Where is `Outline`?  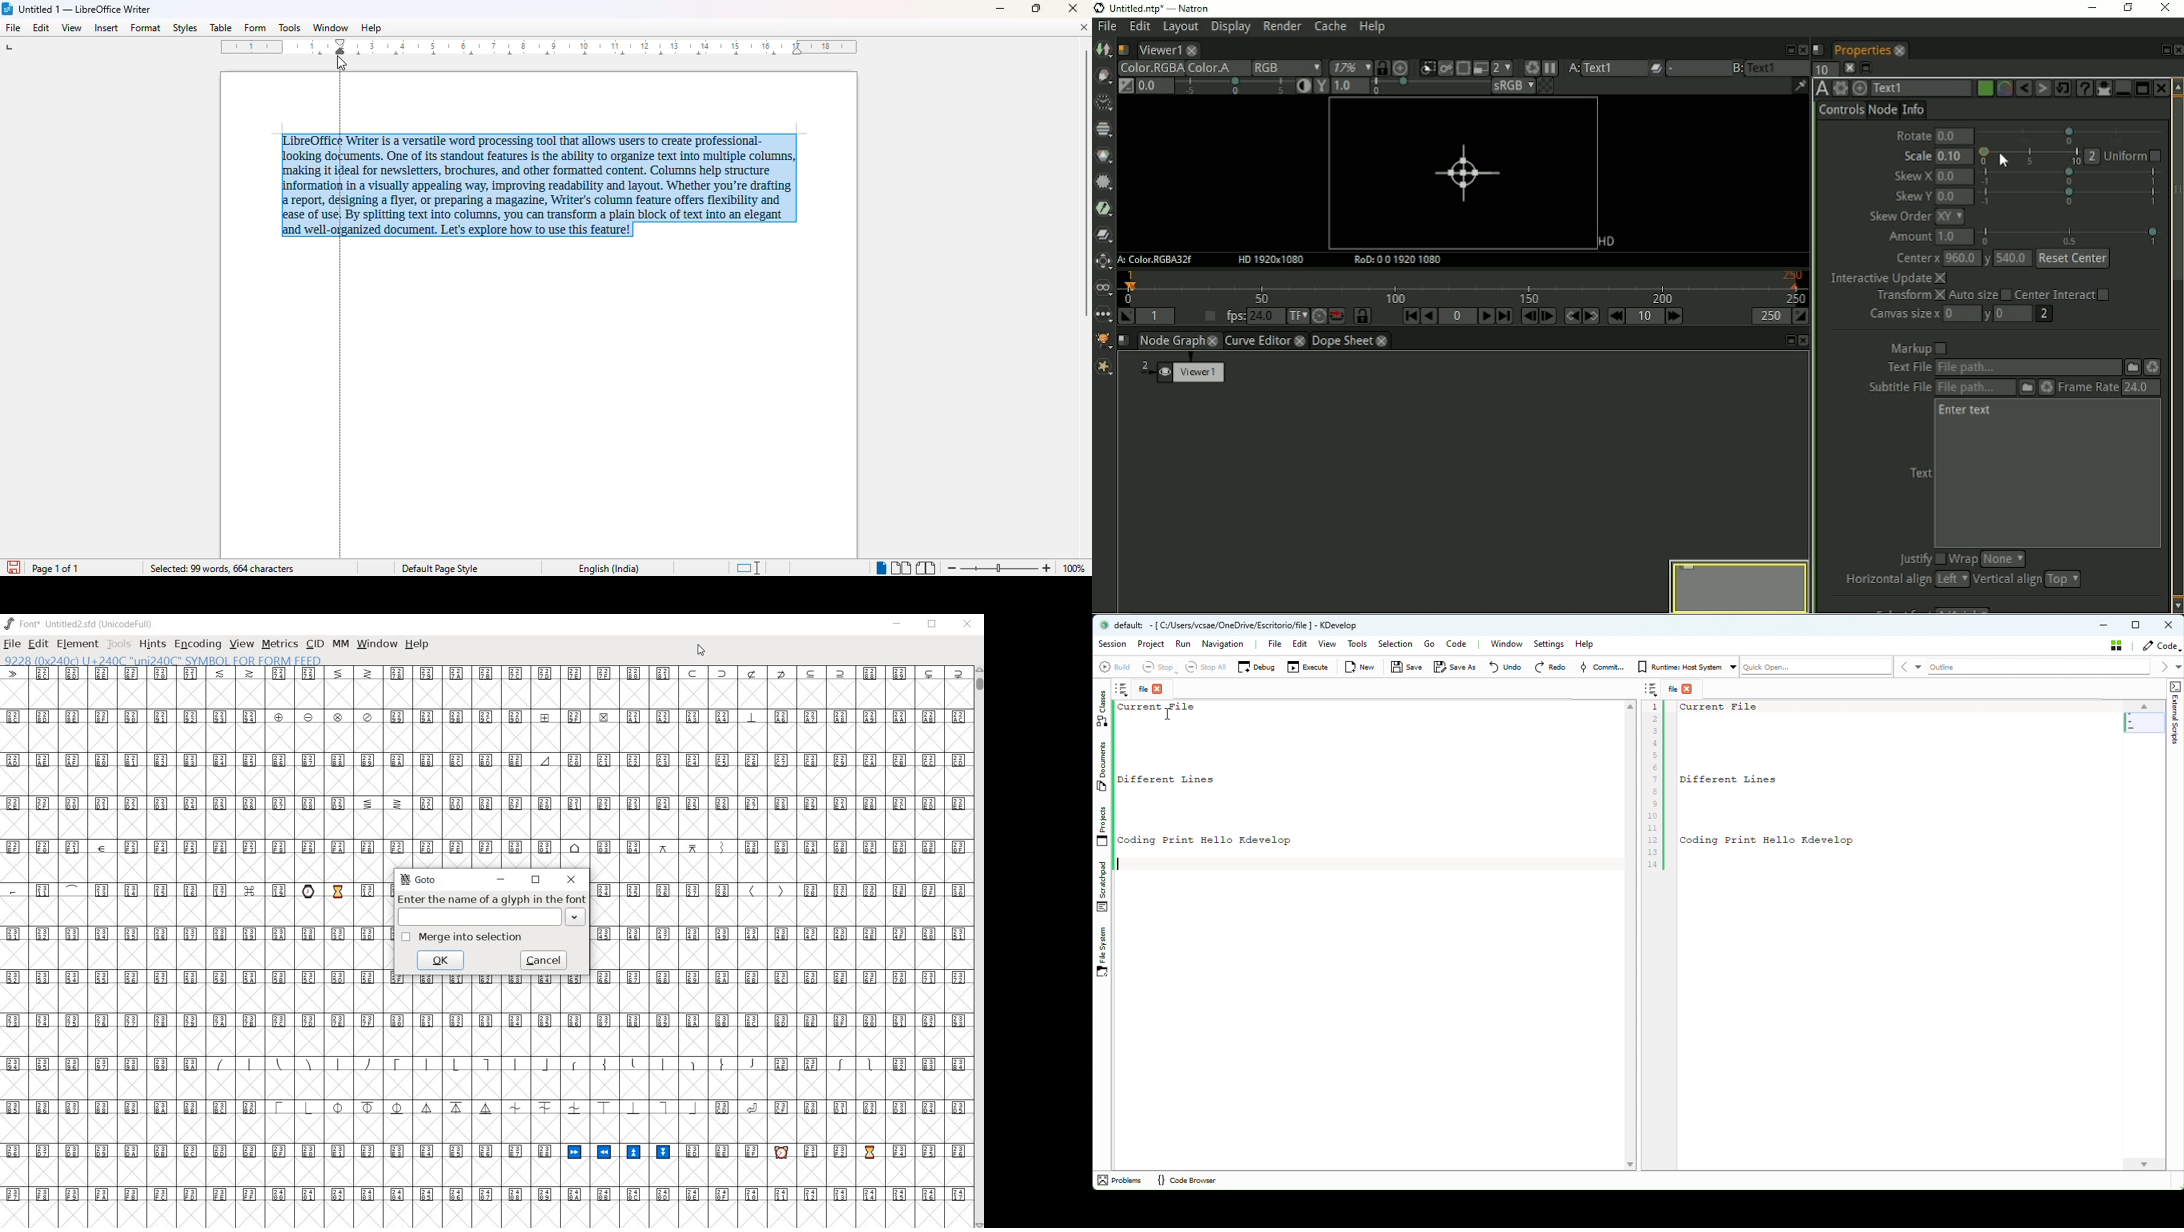 Outline is located at coordinates (2039, 667).